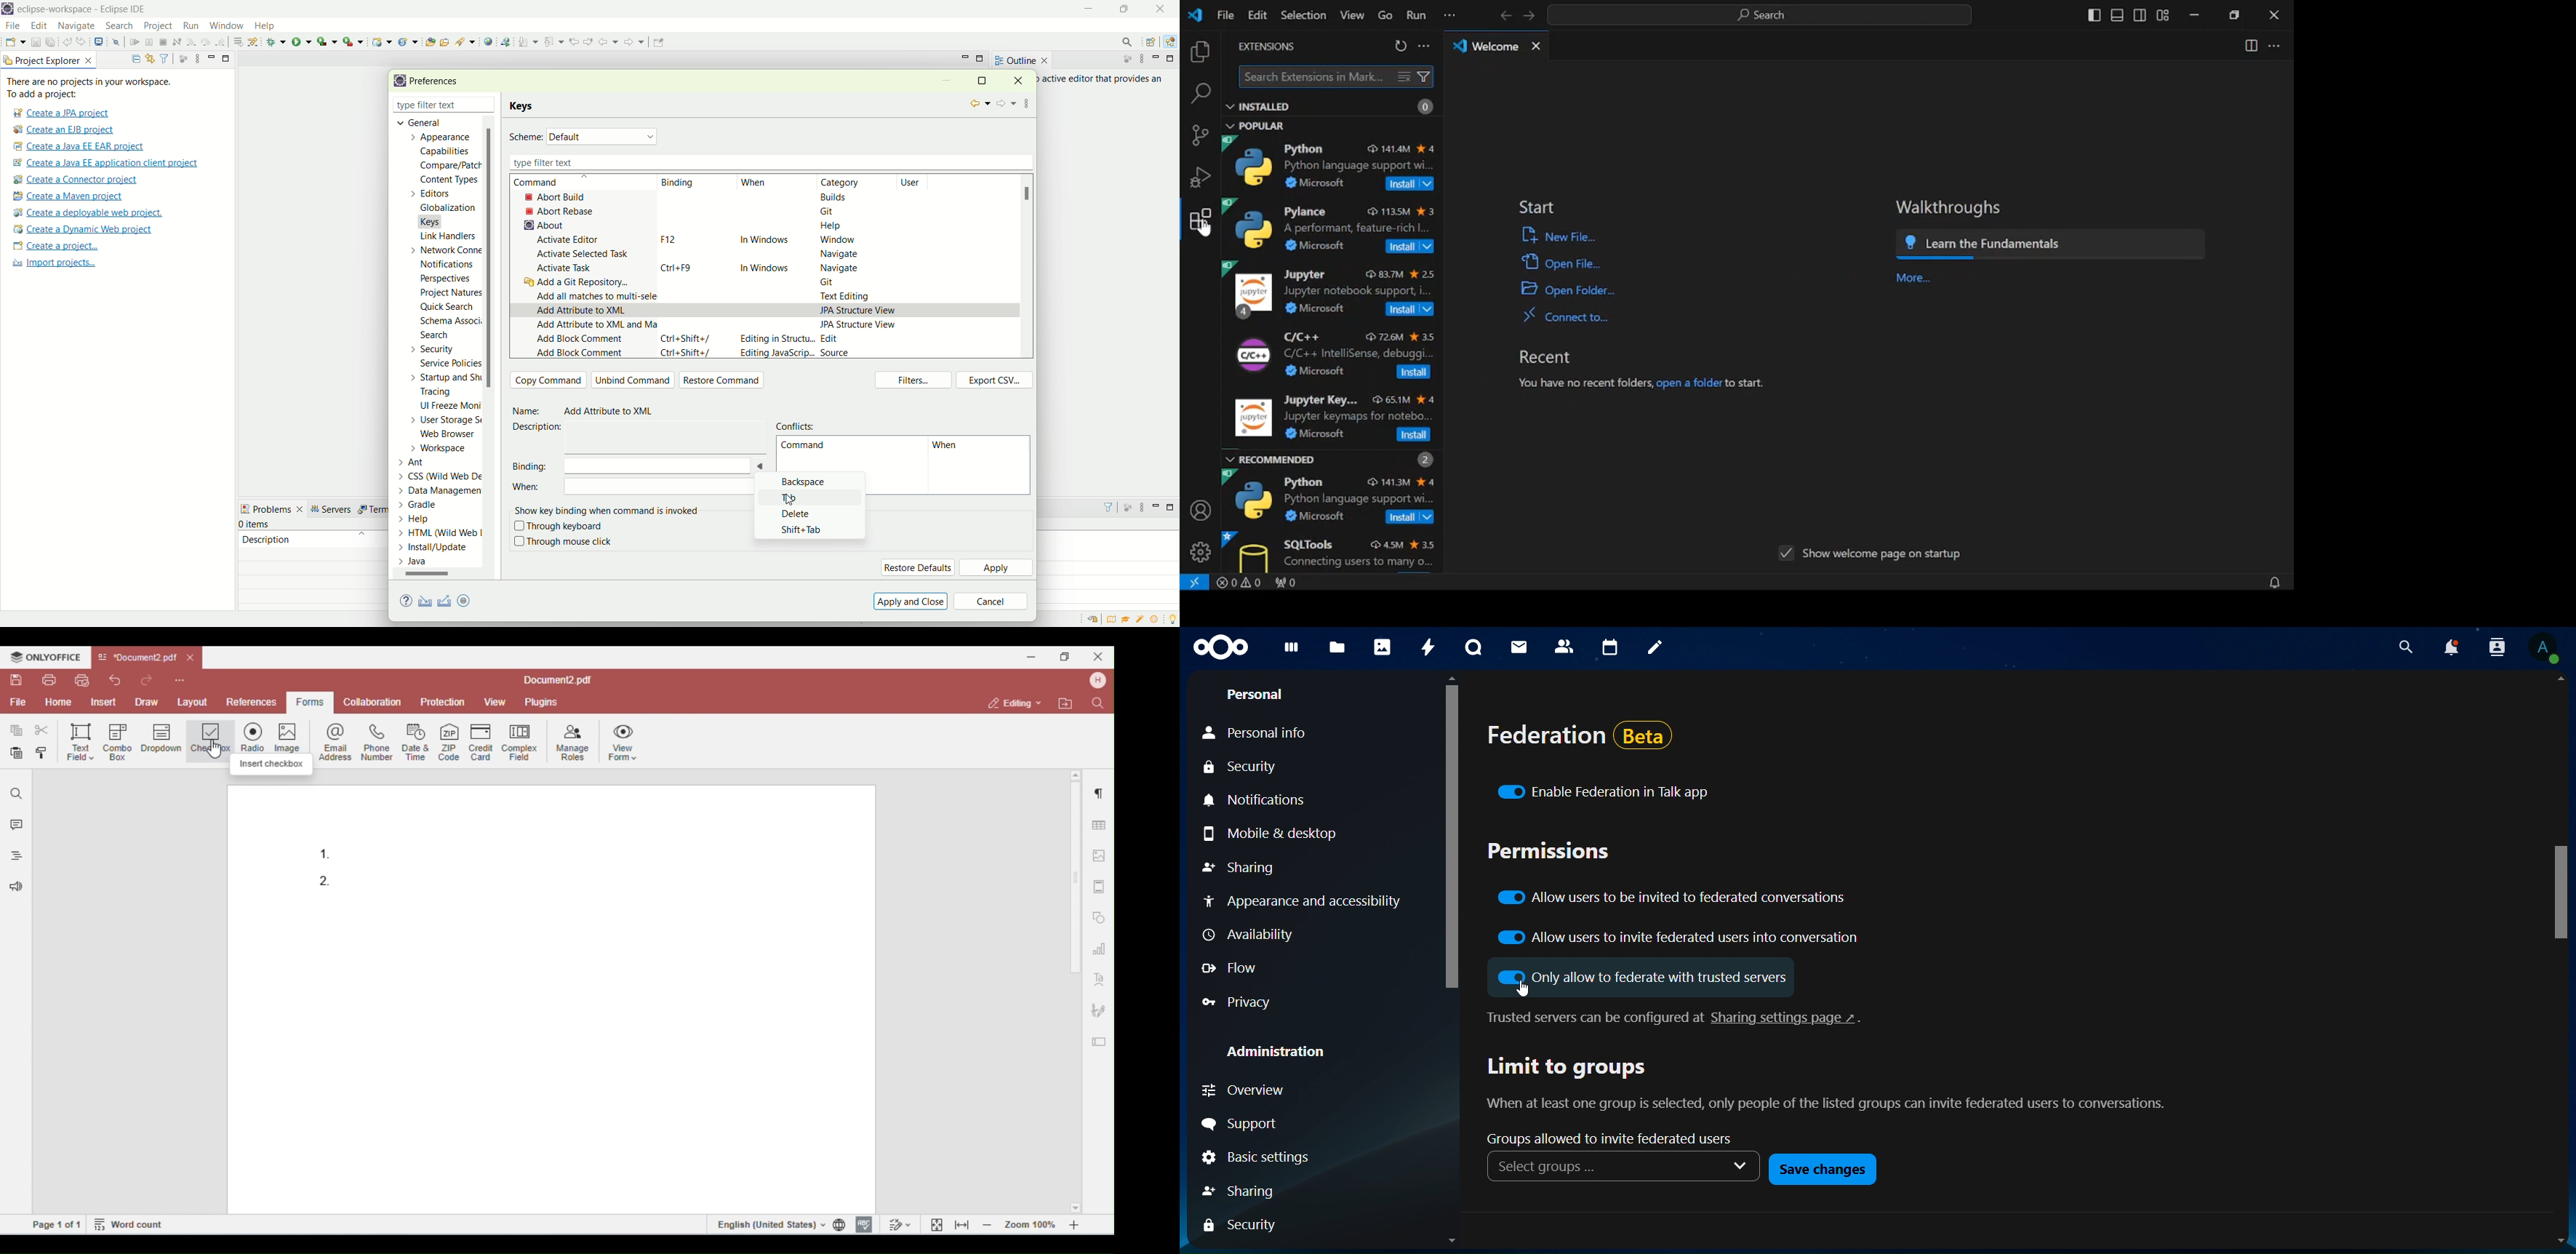 Image resolution: width=2576 pixels, height=1260 pixels. What do you see at coordinates (991, 602) in the screenshot?
I see `cancel` at bounding box center [991, 602].